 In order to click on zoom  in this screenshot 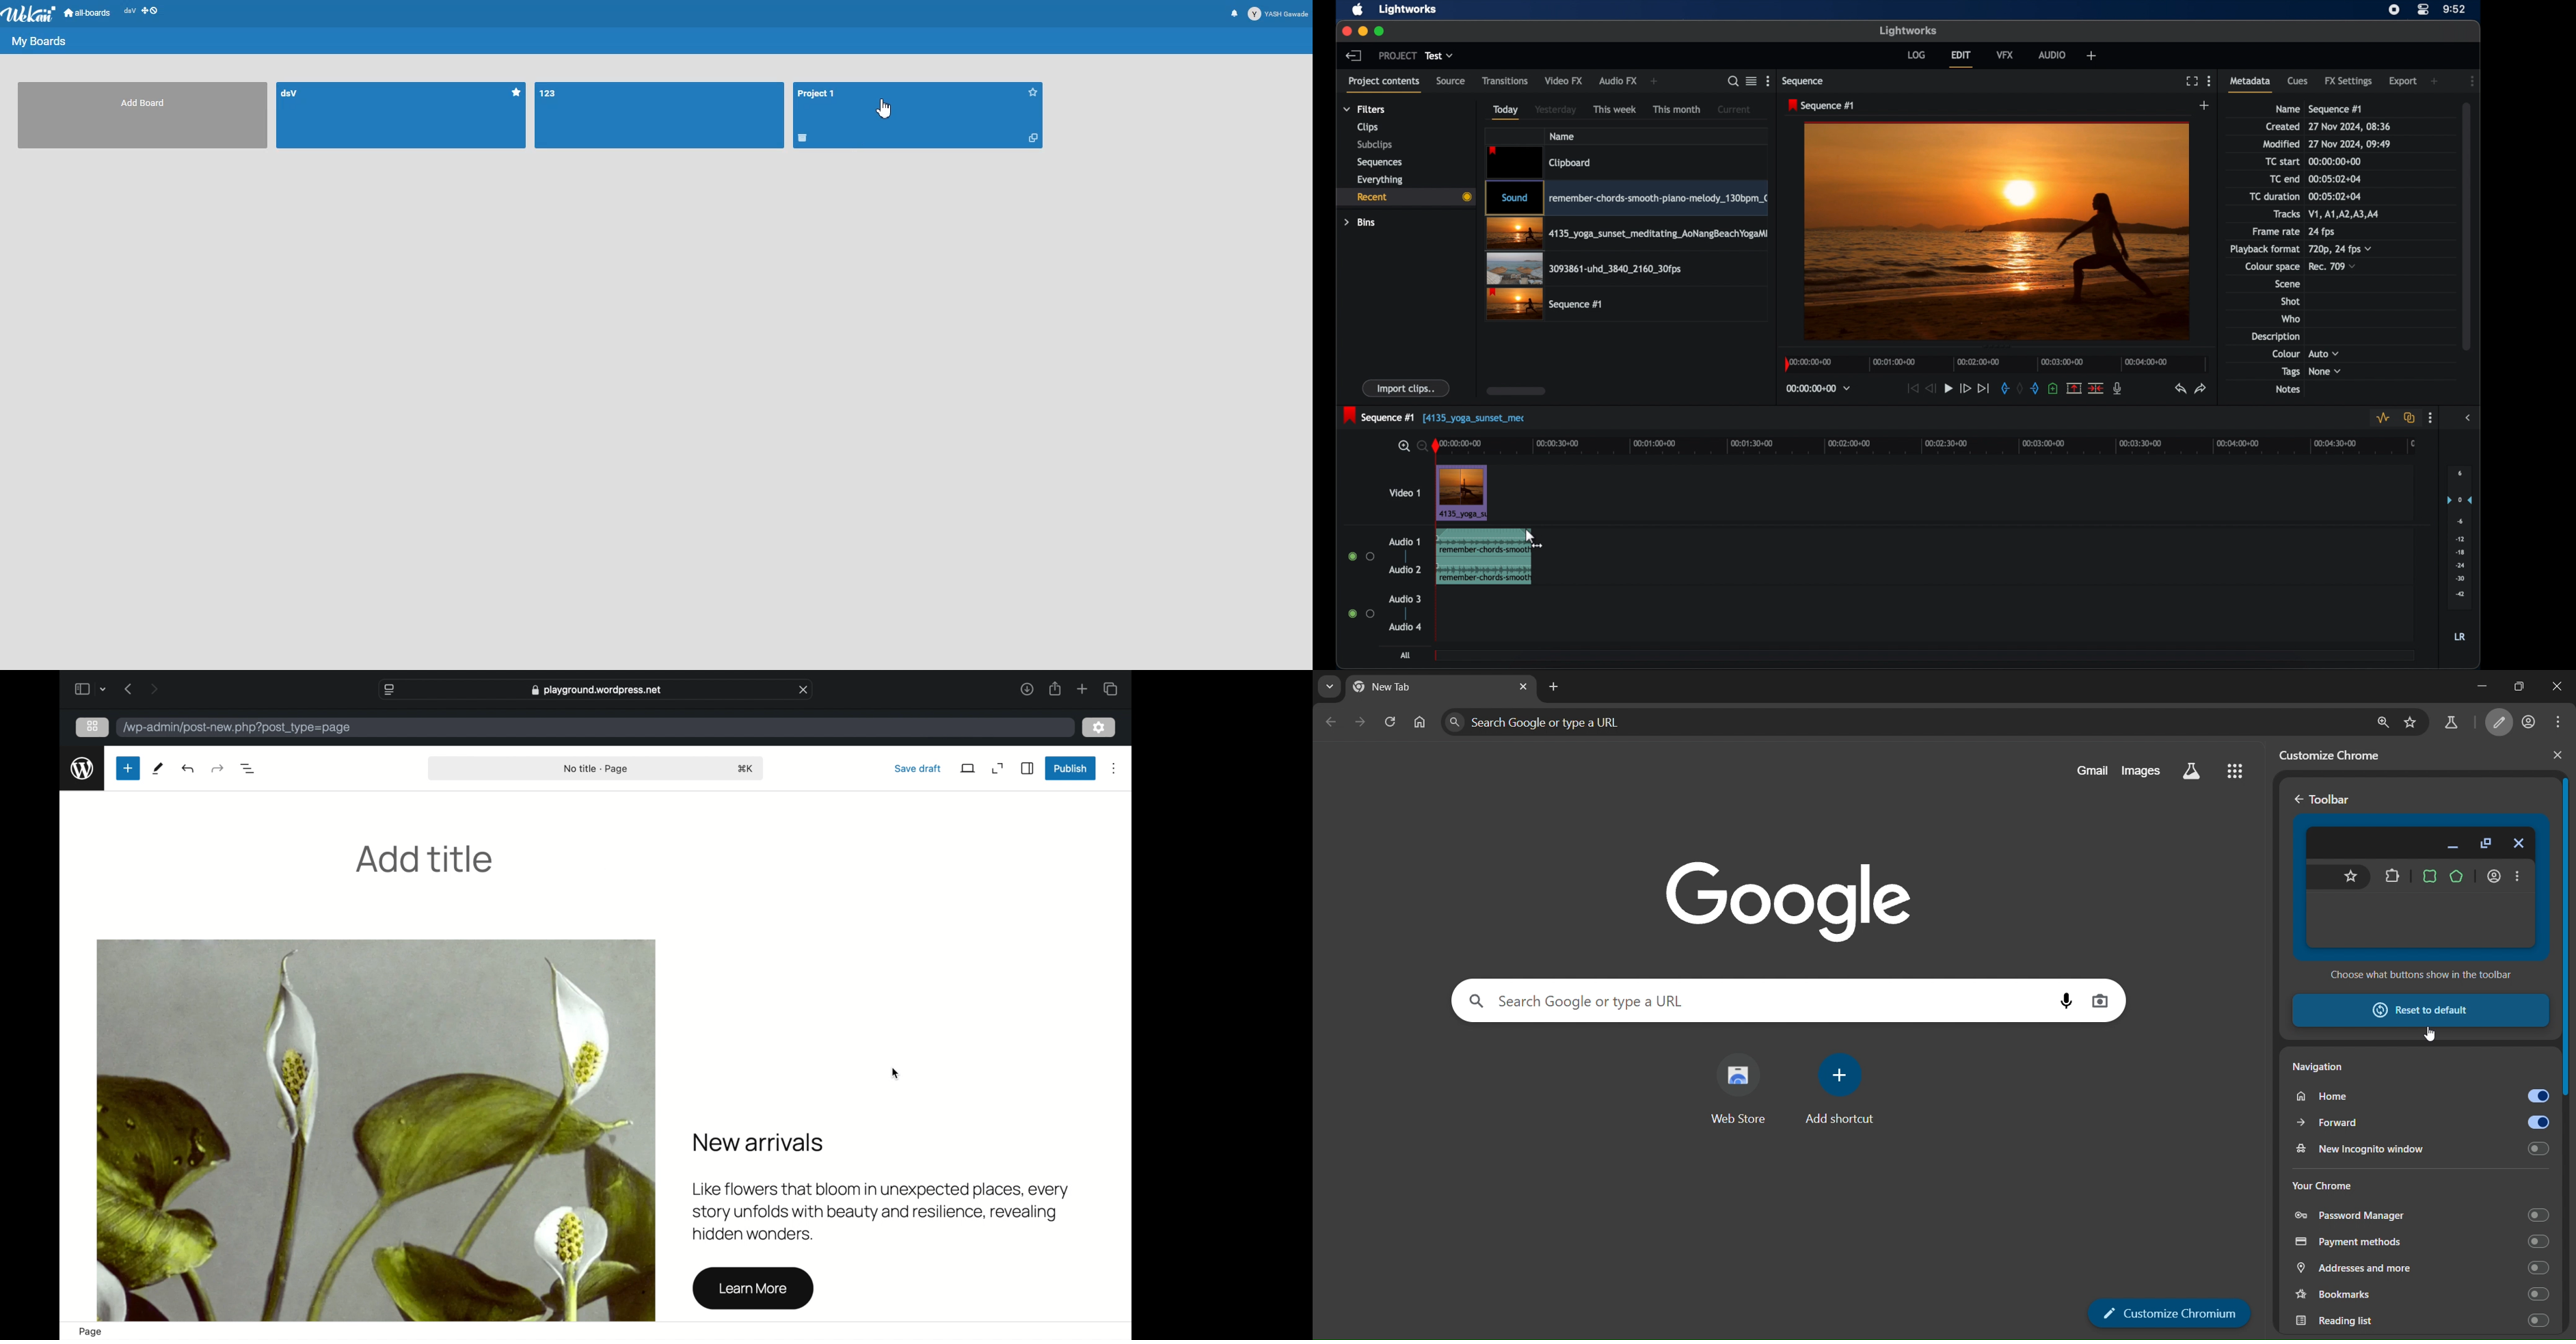, I will do `click(2383, 723)`.